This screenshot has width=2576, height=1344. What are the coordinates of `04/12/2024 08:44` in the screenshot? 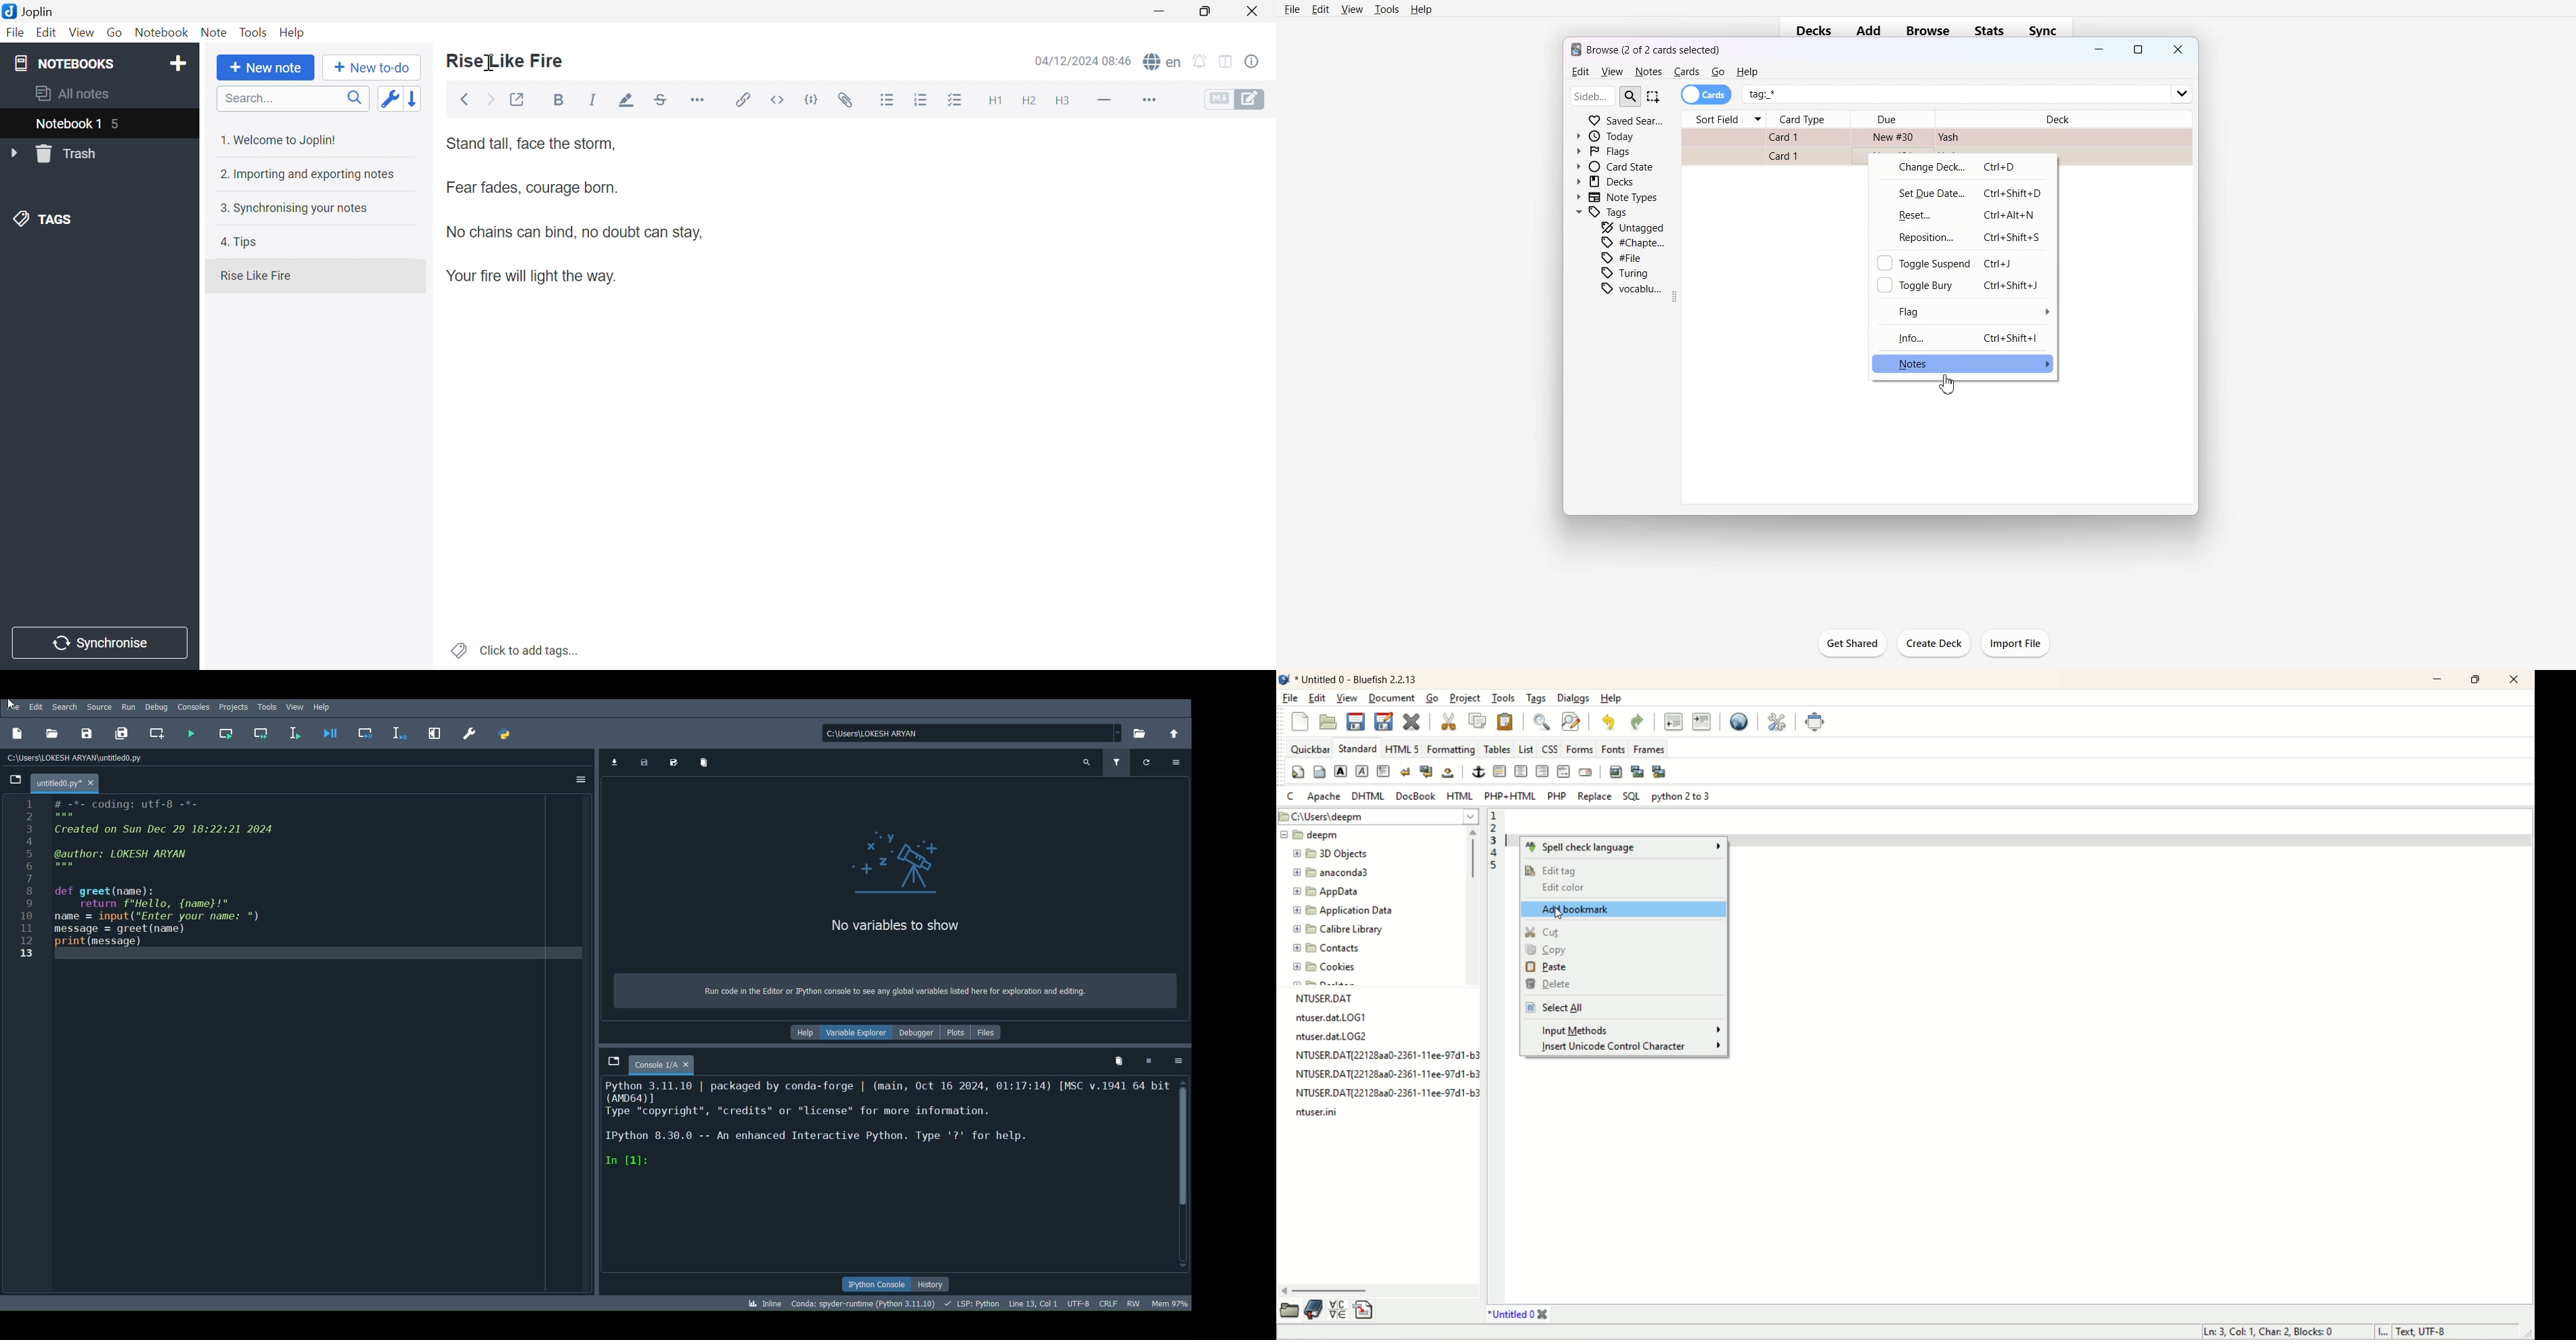 It's located at (1082, 60).